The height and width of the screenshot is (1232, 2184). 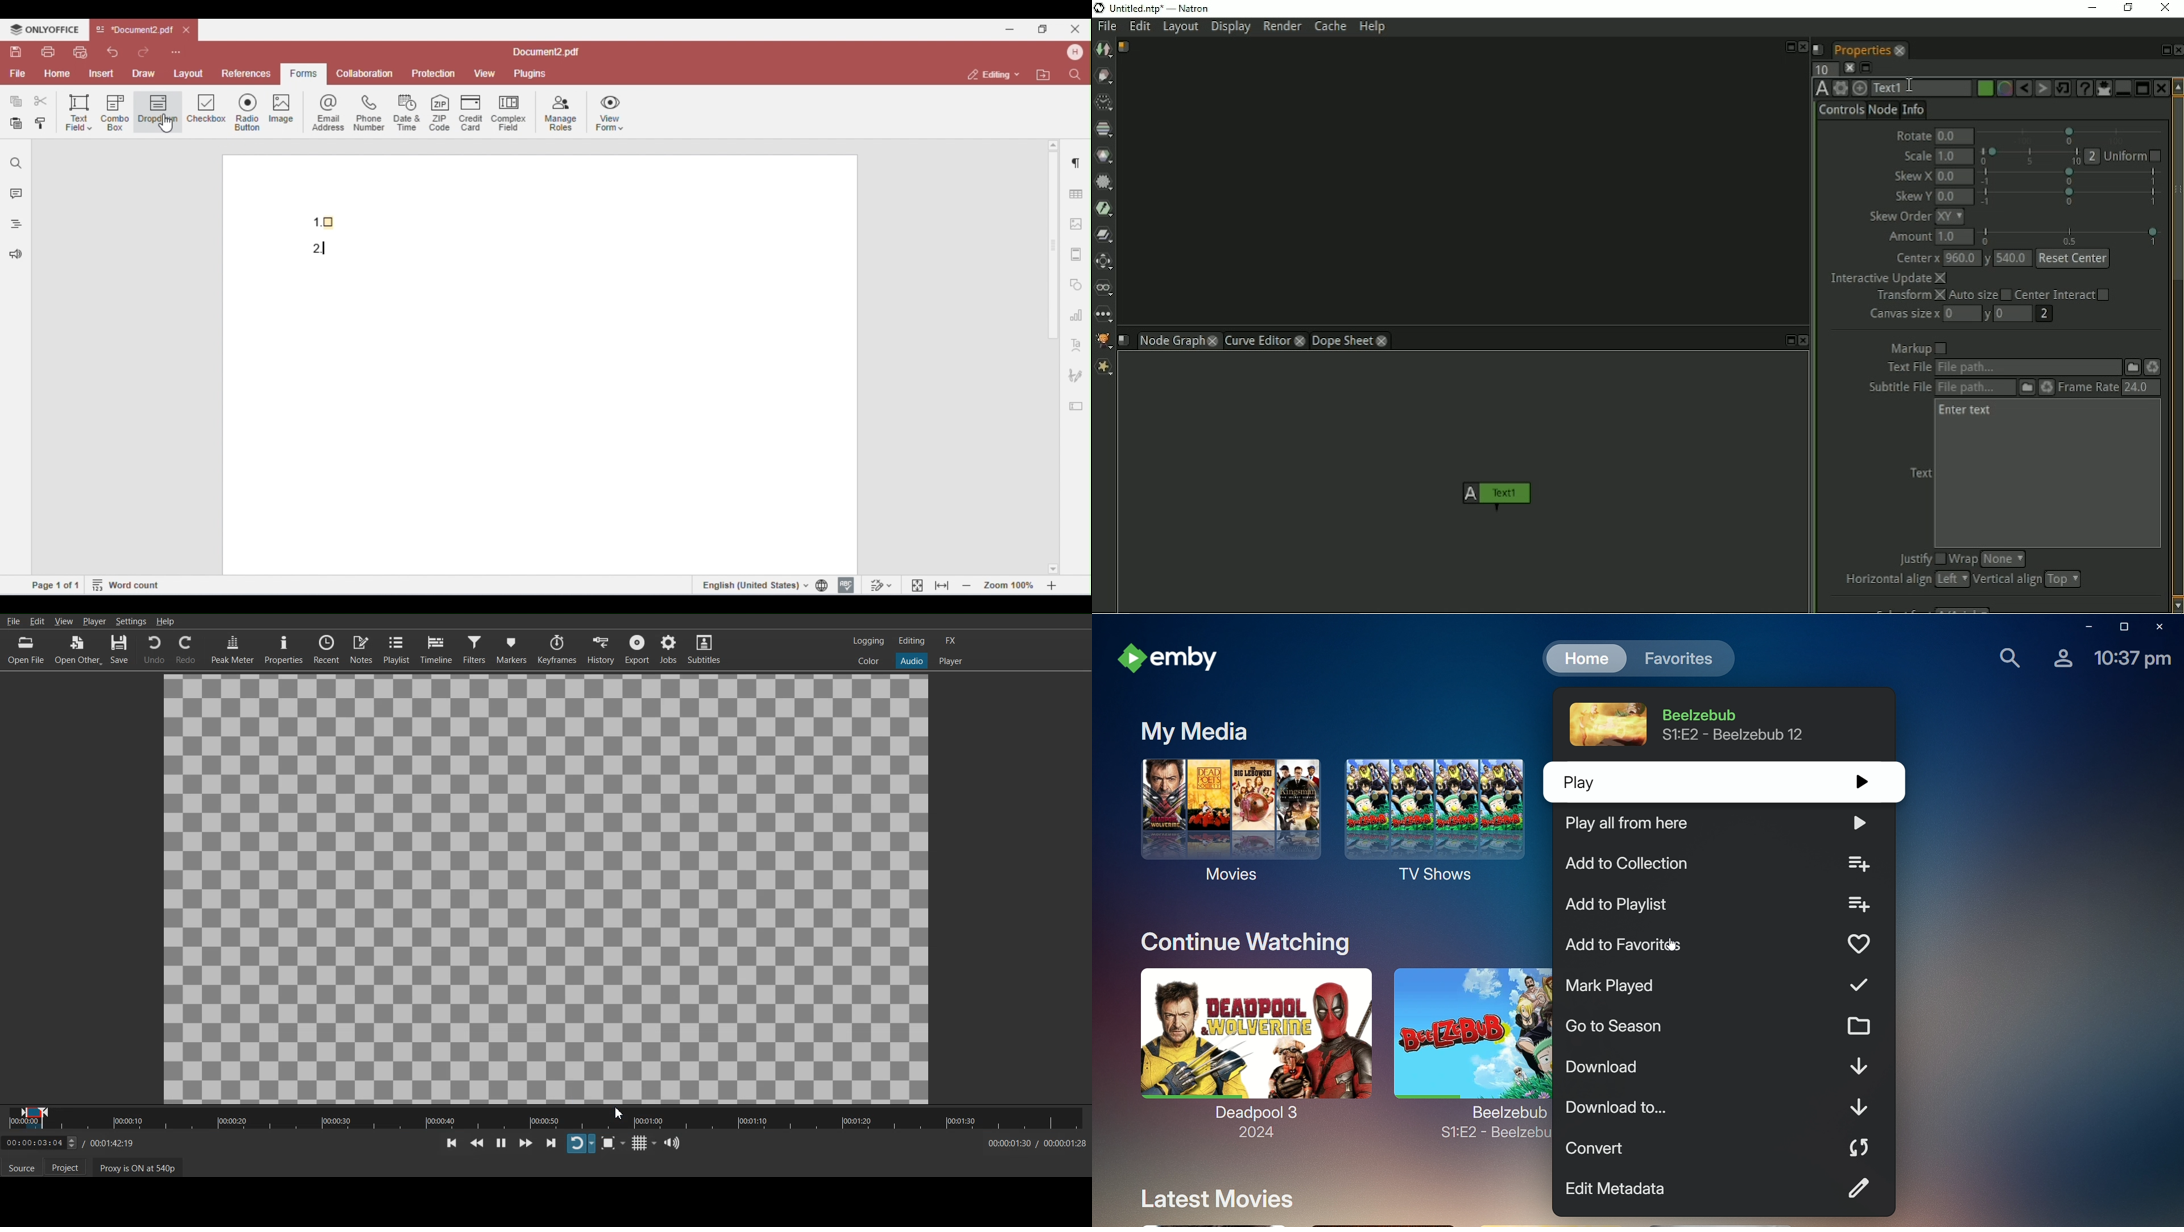 What do you see at coordinates (103, 73) in the screenshot?
I see `insert` at bounding box center [103, 73].